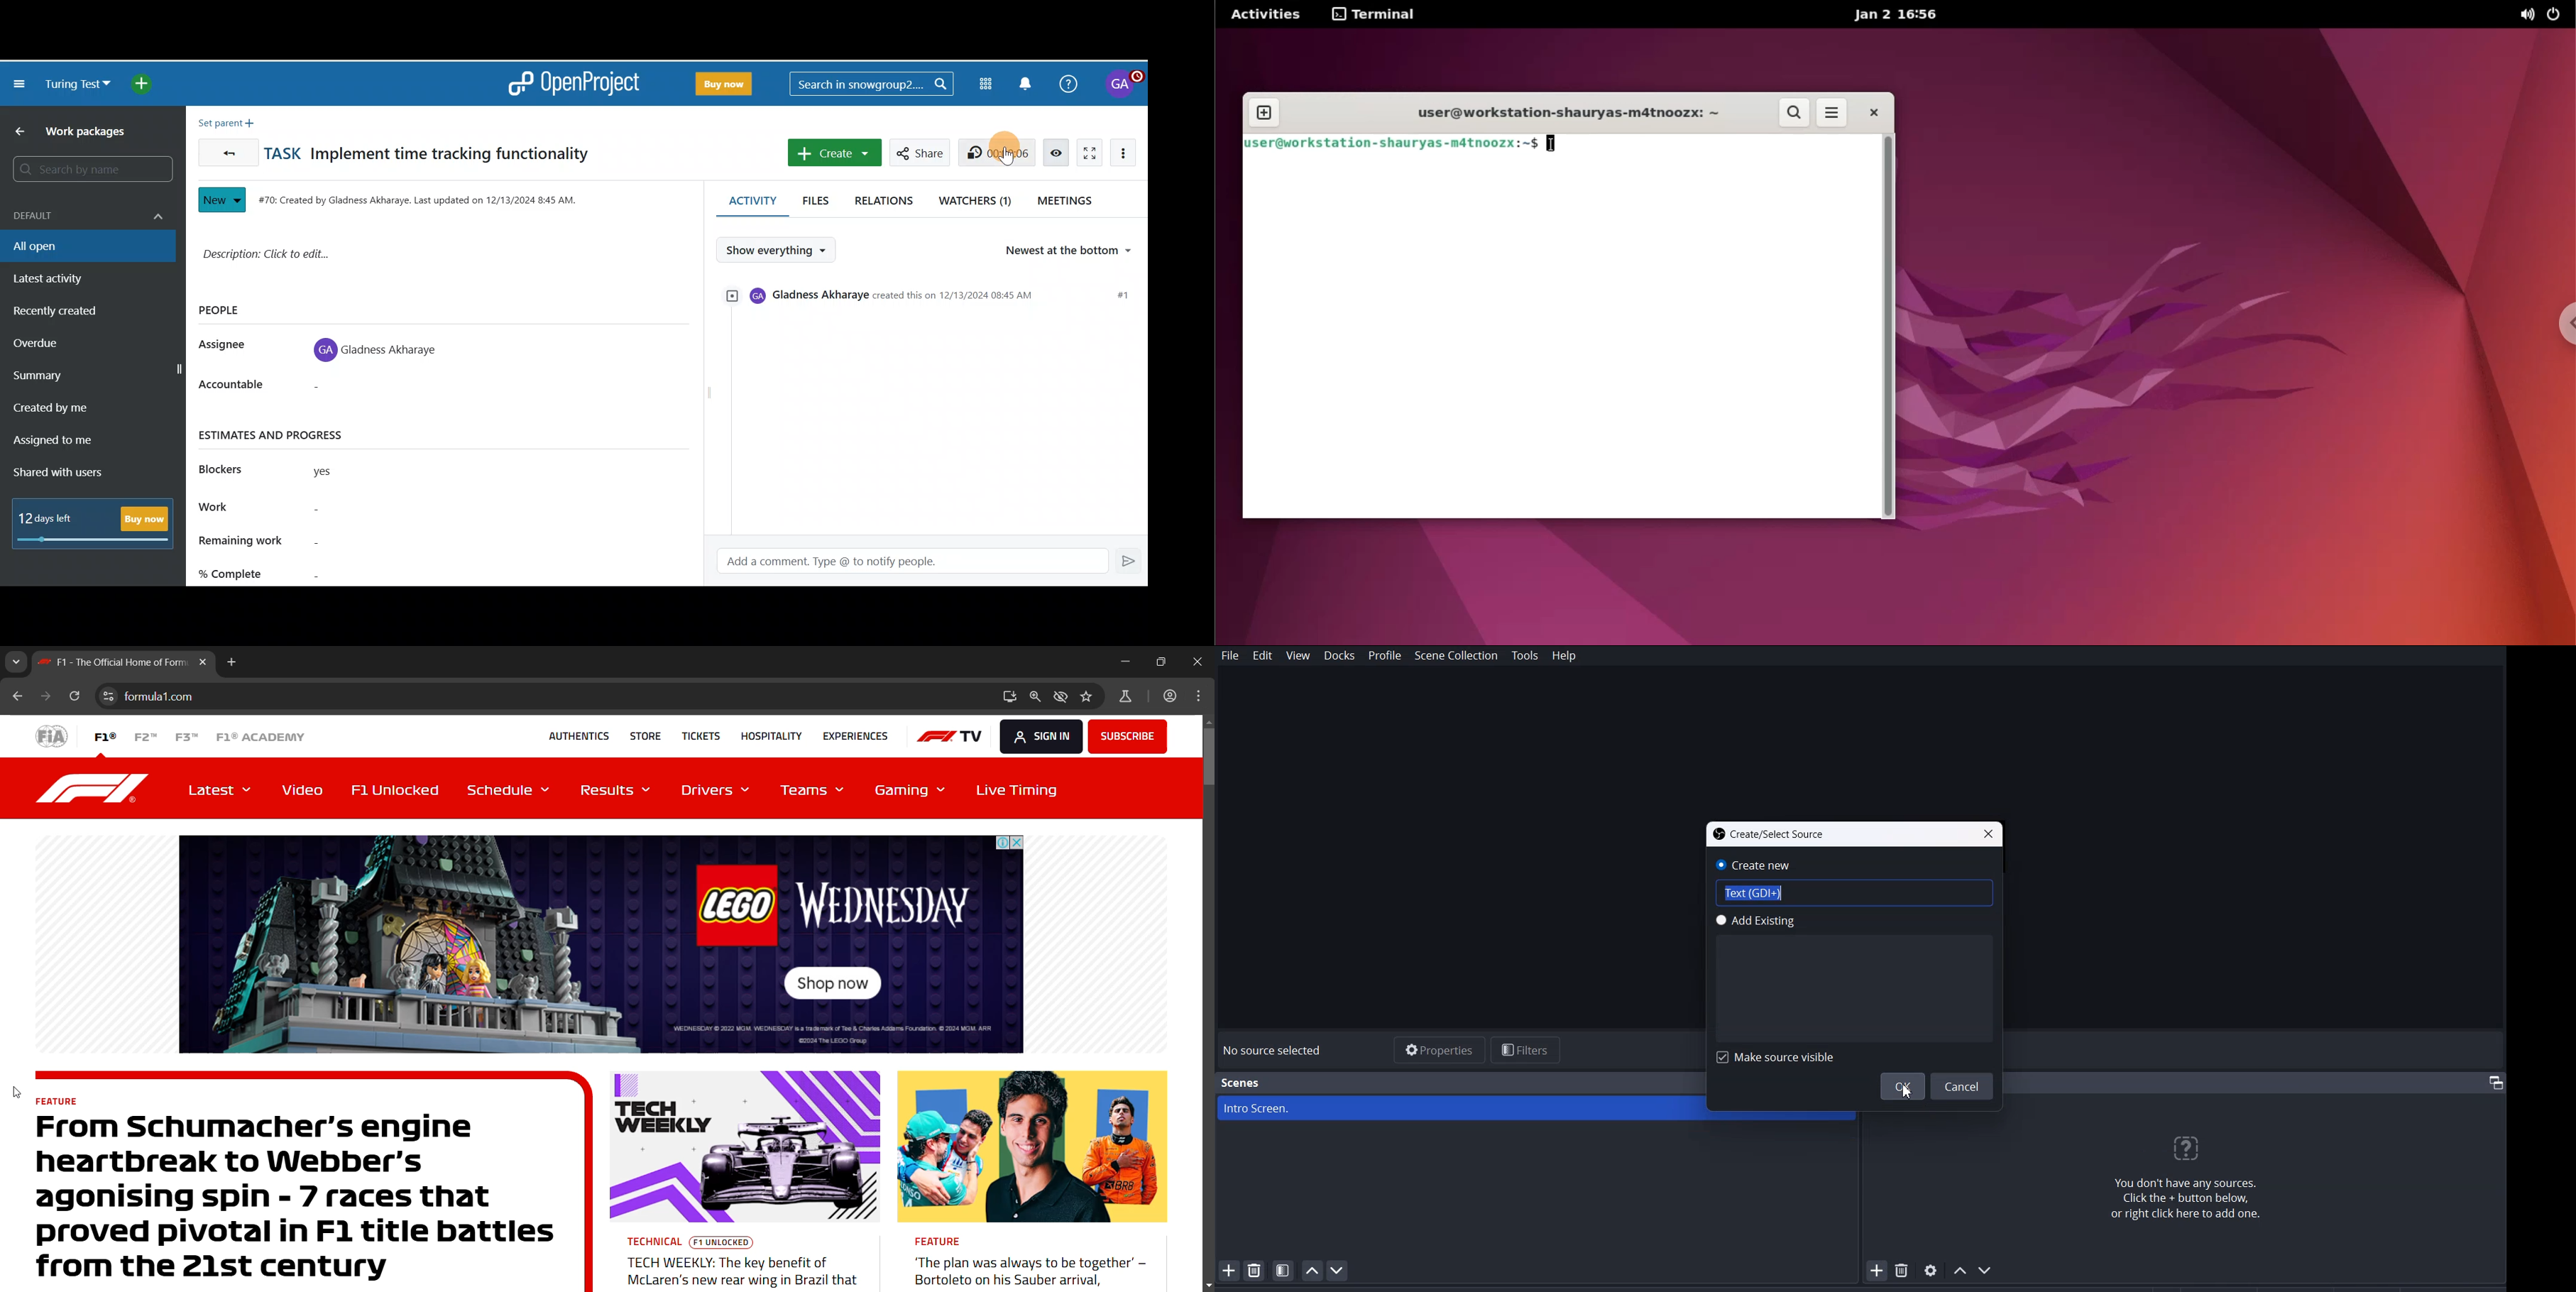 The height and width of the screenshot is (1316, 2576). I want to click on Remove Selected Scene, so click(1255, 1270).